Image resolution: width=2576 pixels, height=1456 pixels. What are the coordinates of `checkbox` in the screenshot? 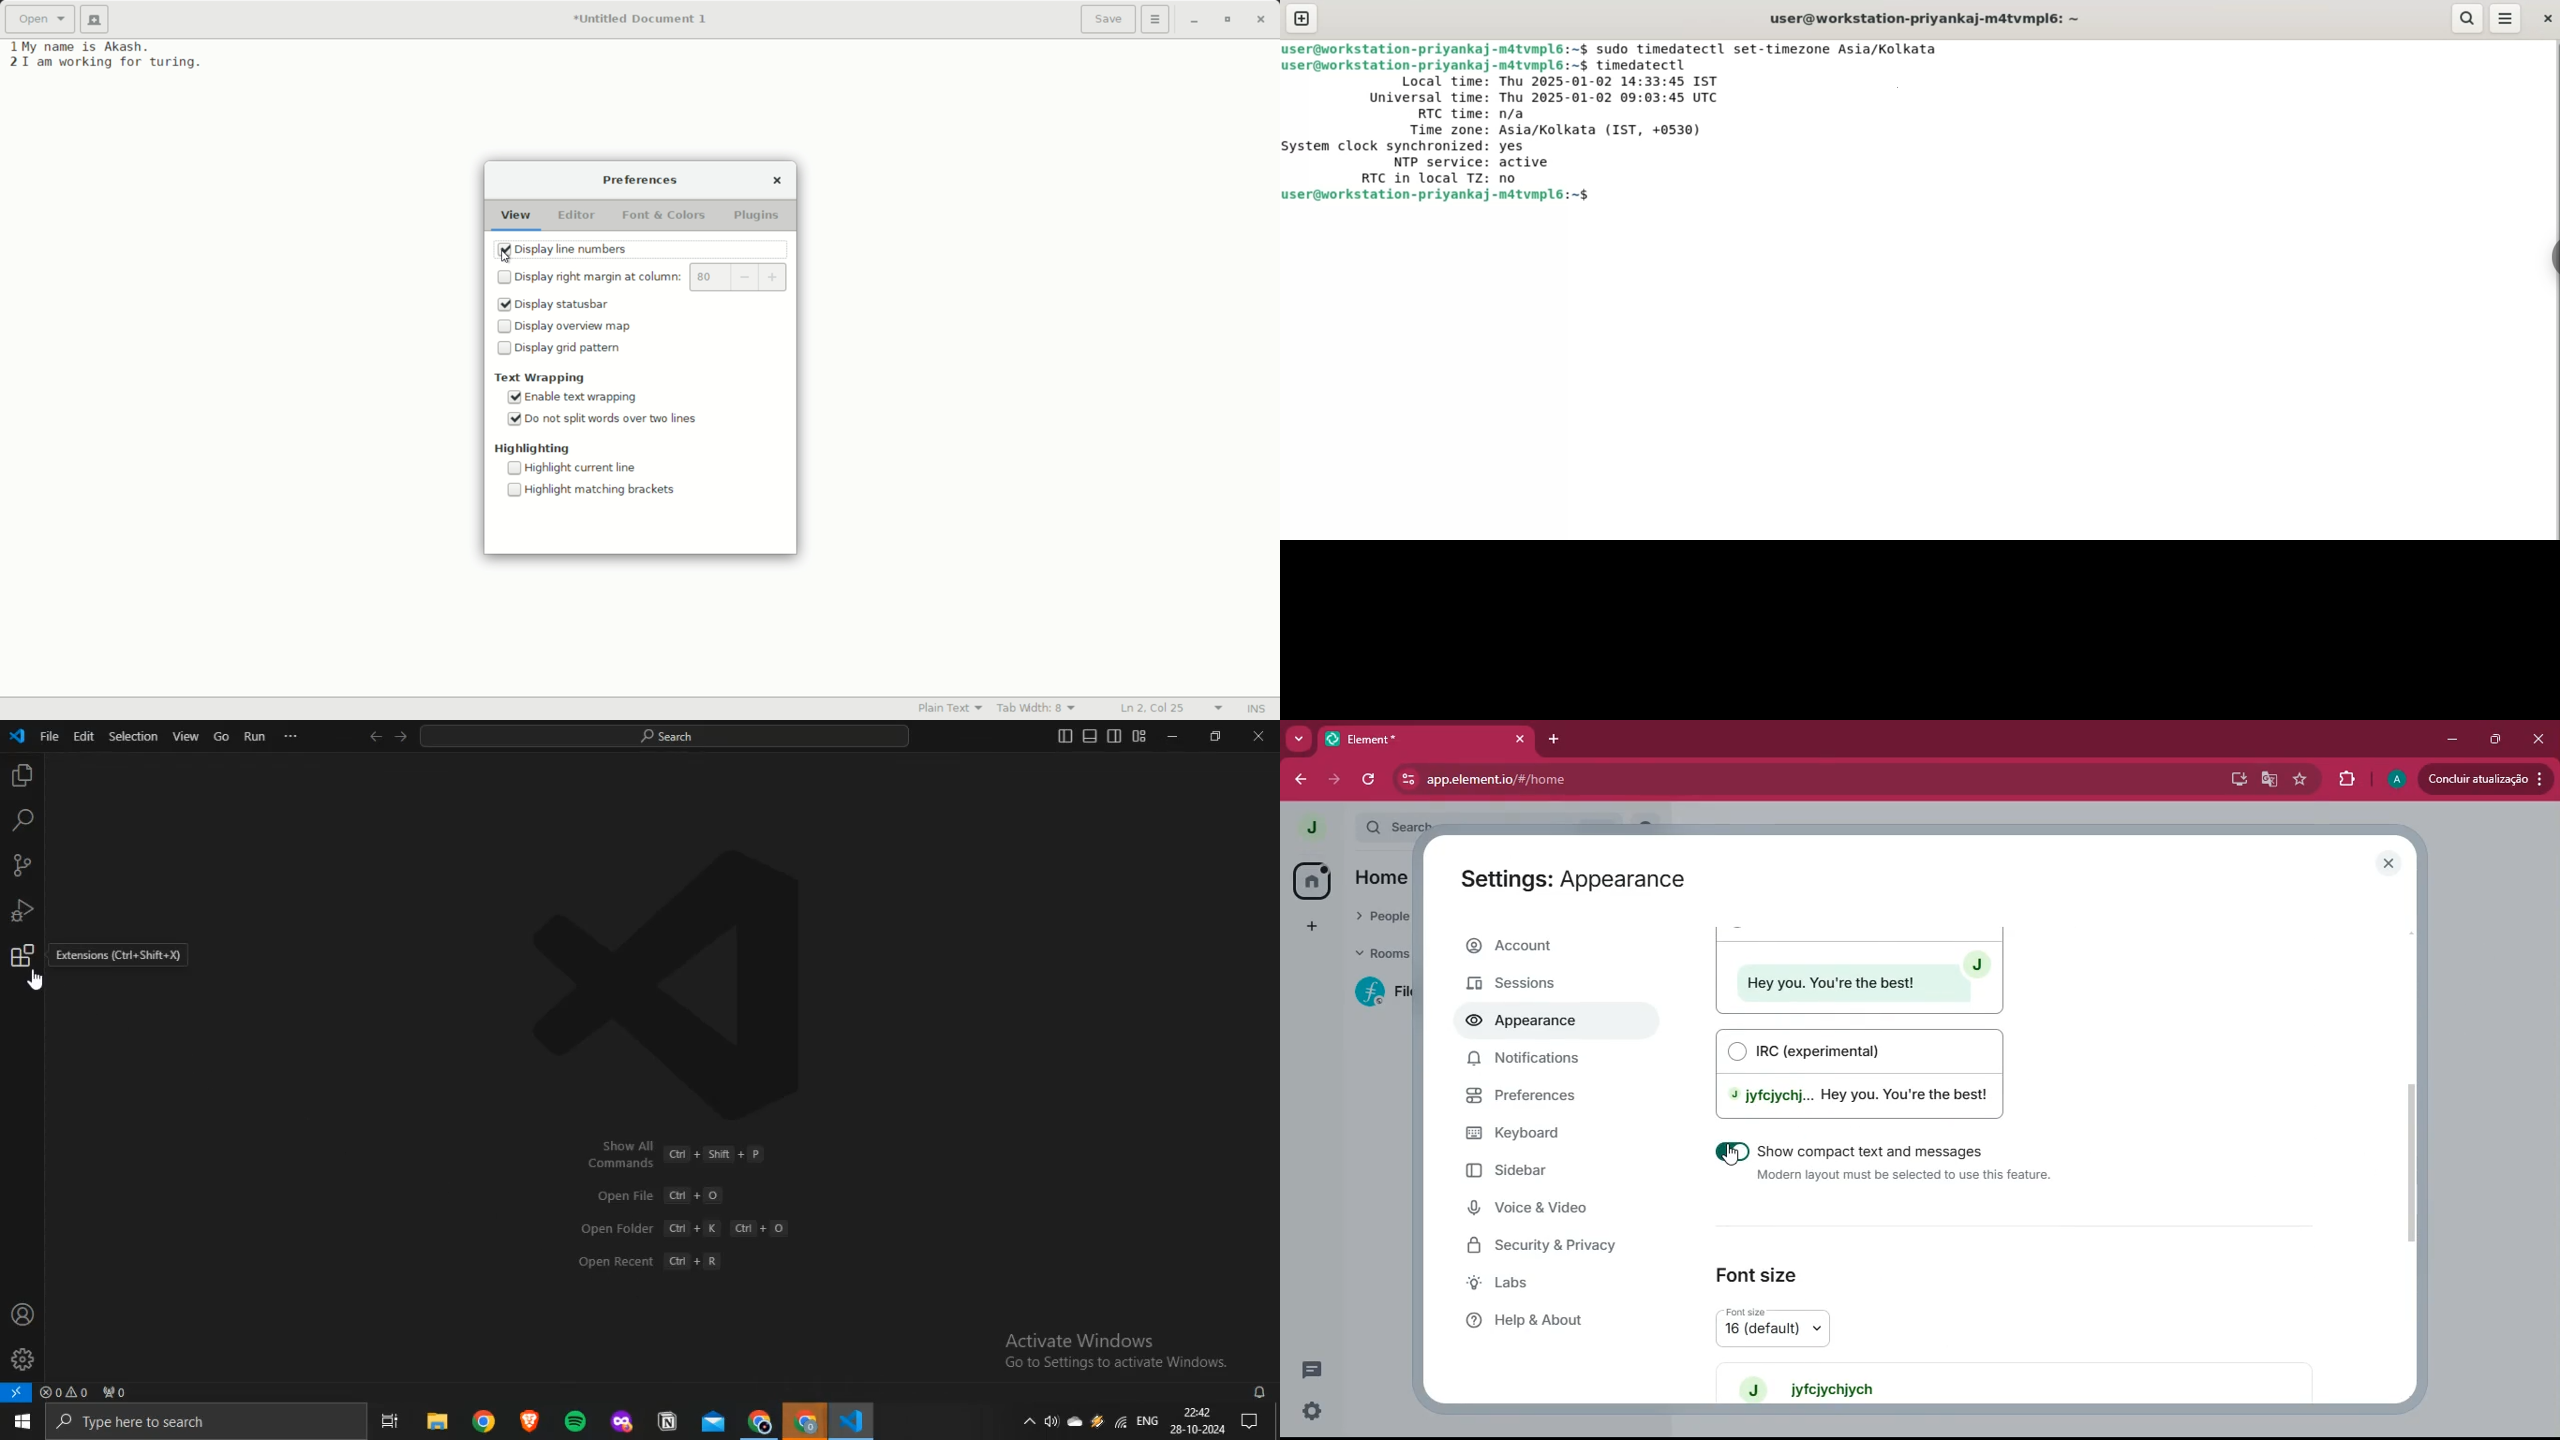 It's located at (503, 325).